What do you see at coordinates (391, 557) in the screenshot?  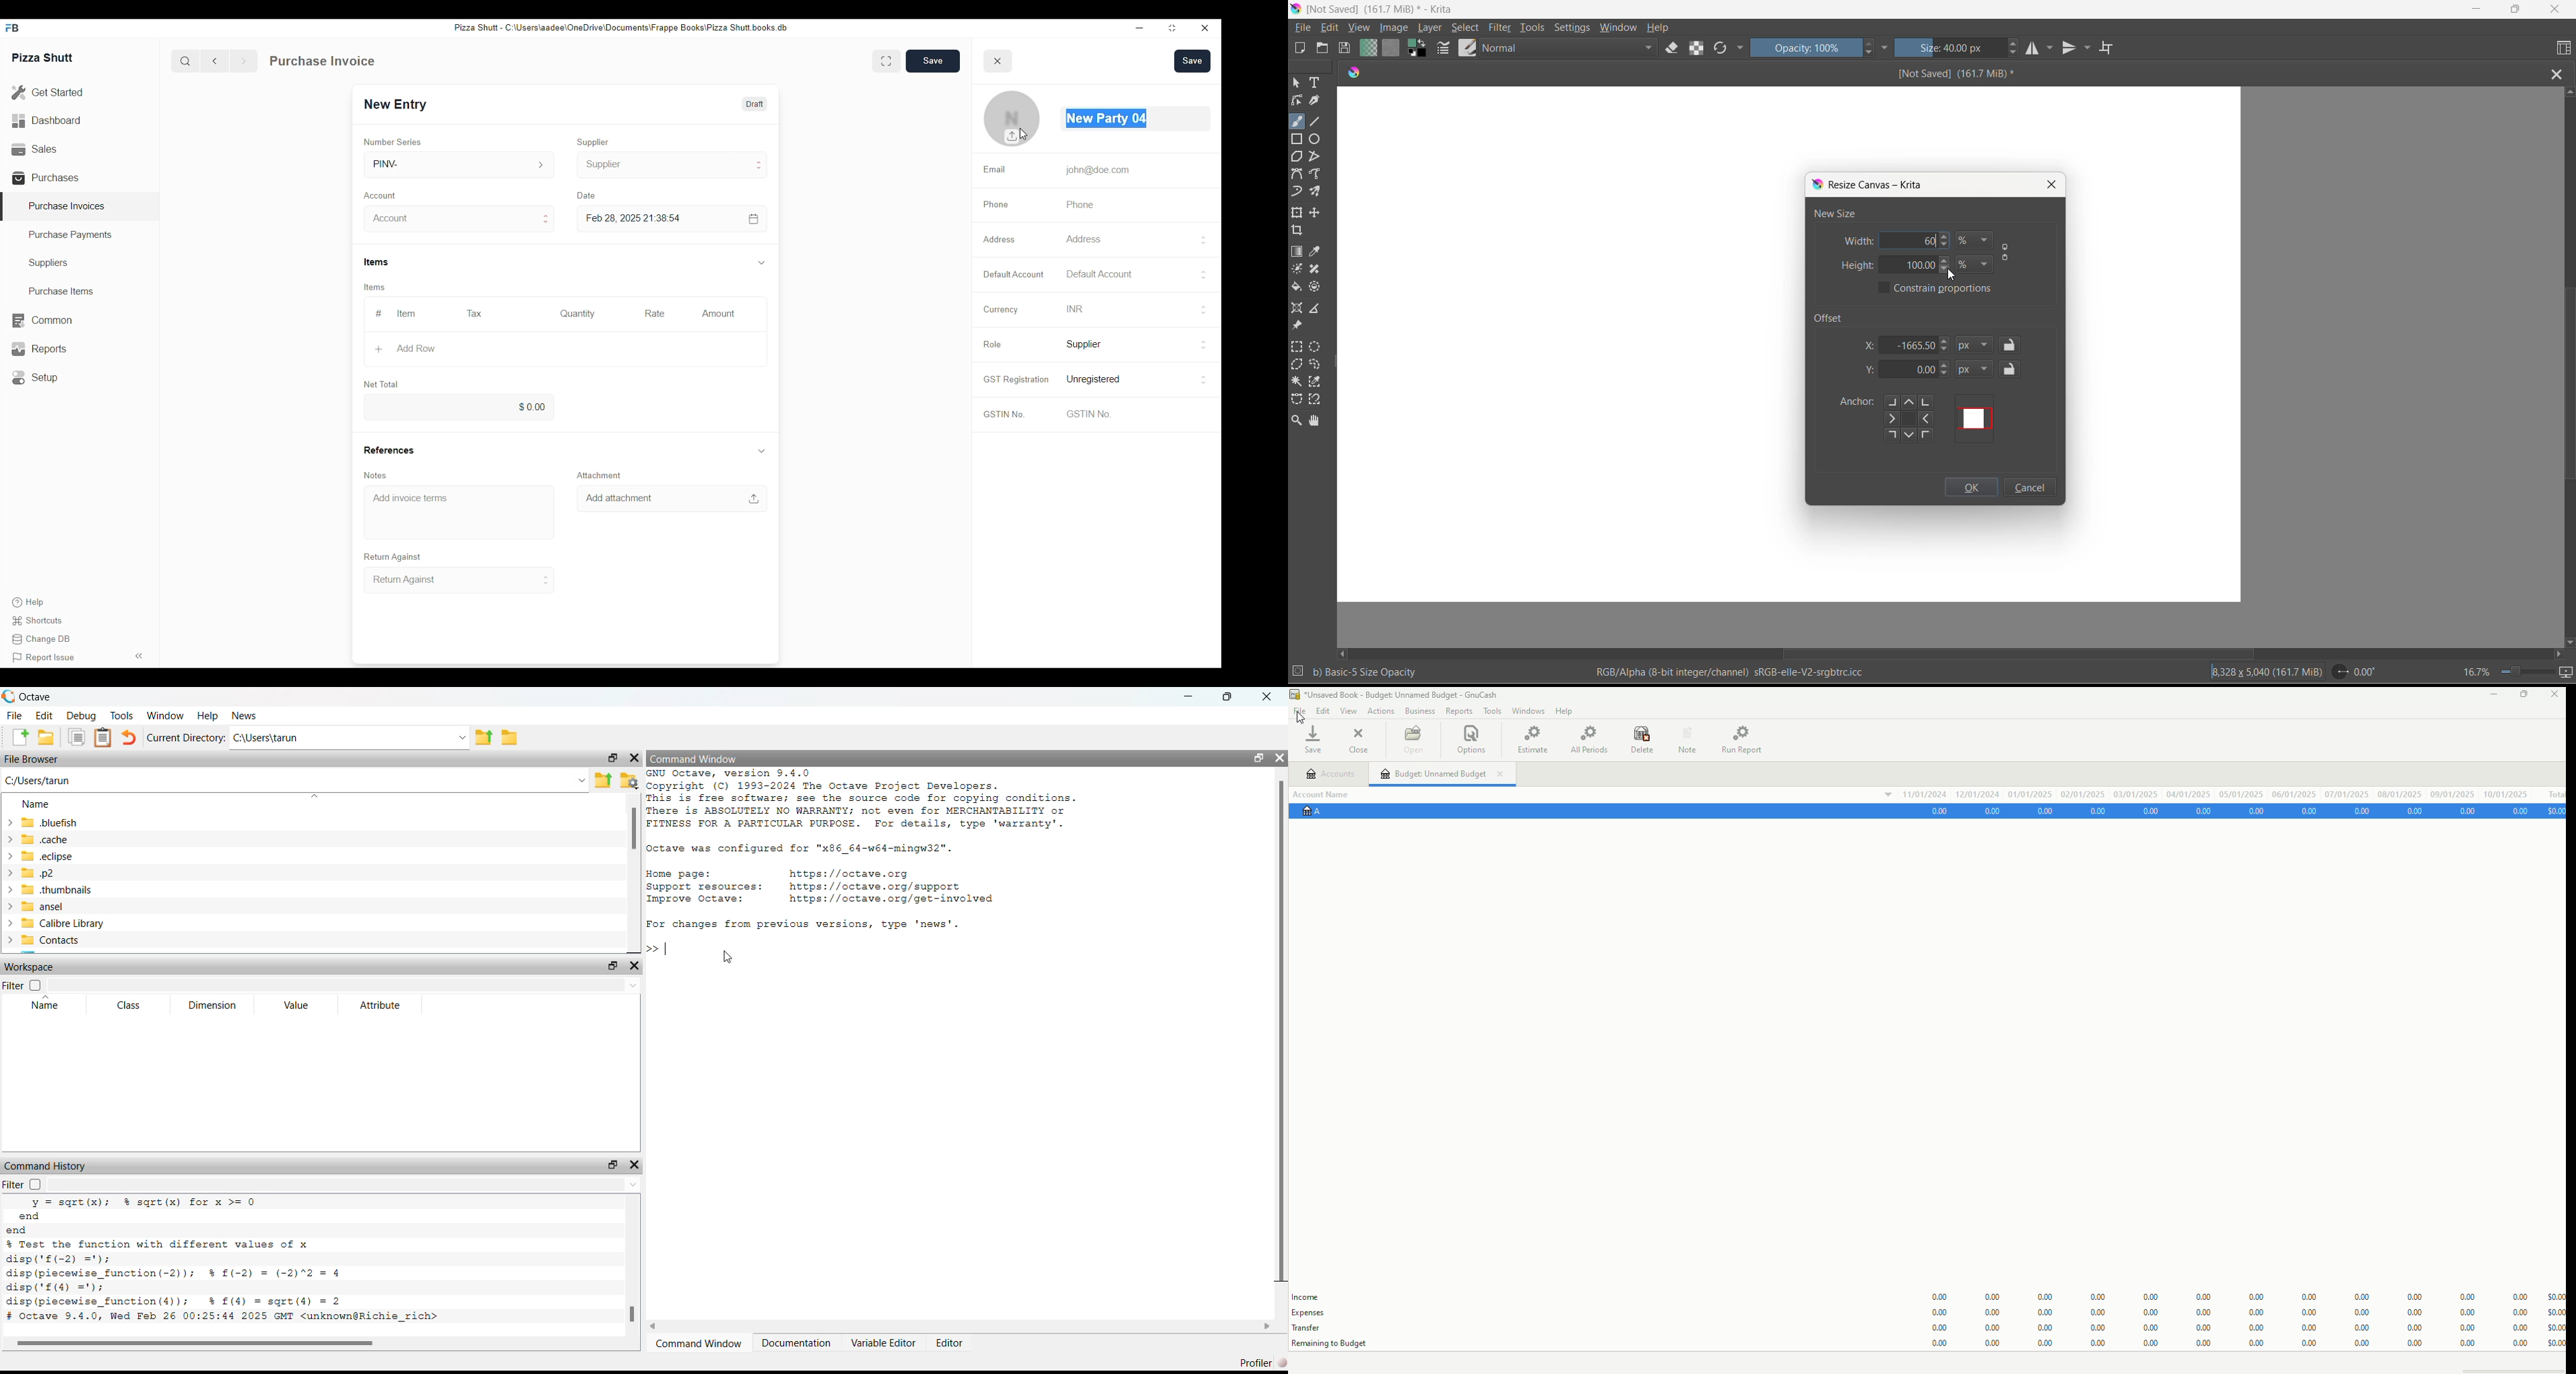 I see `Return Against` at bounding box center [391, 557].